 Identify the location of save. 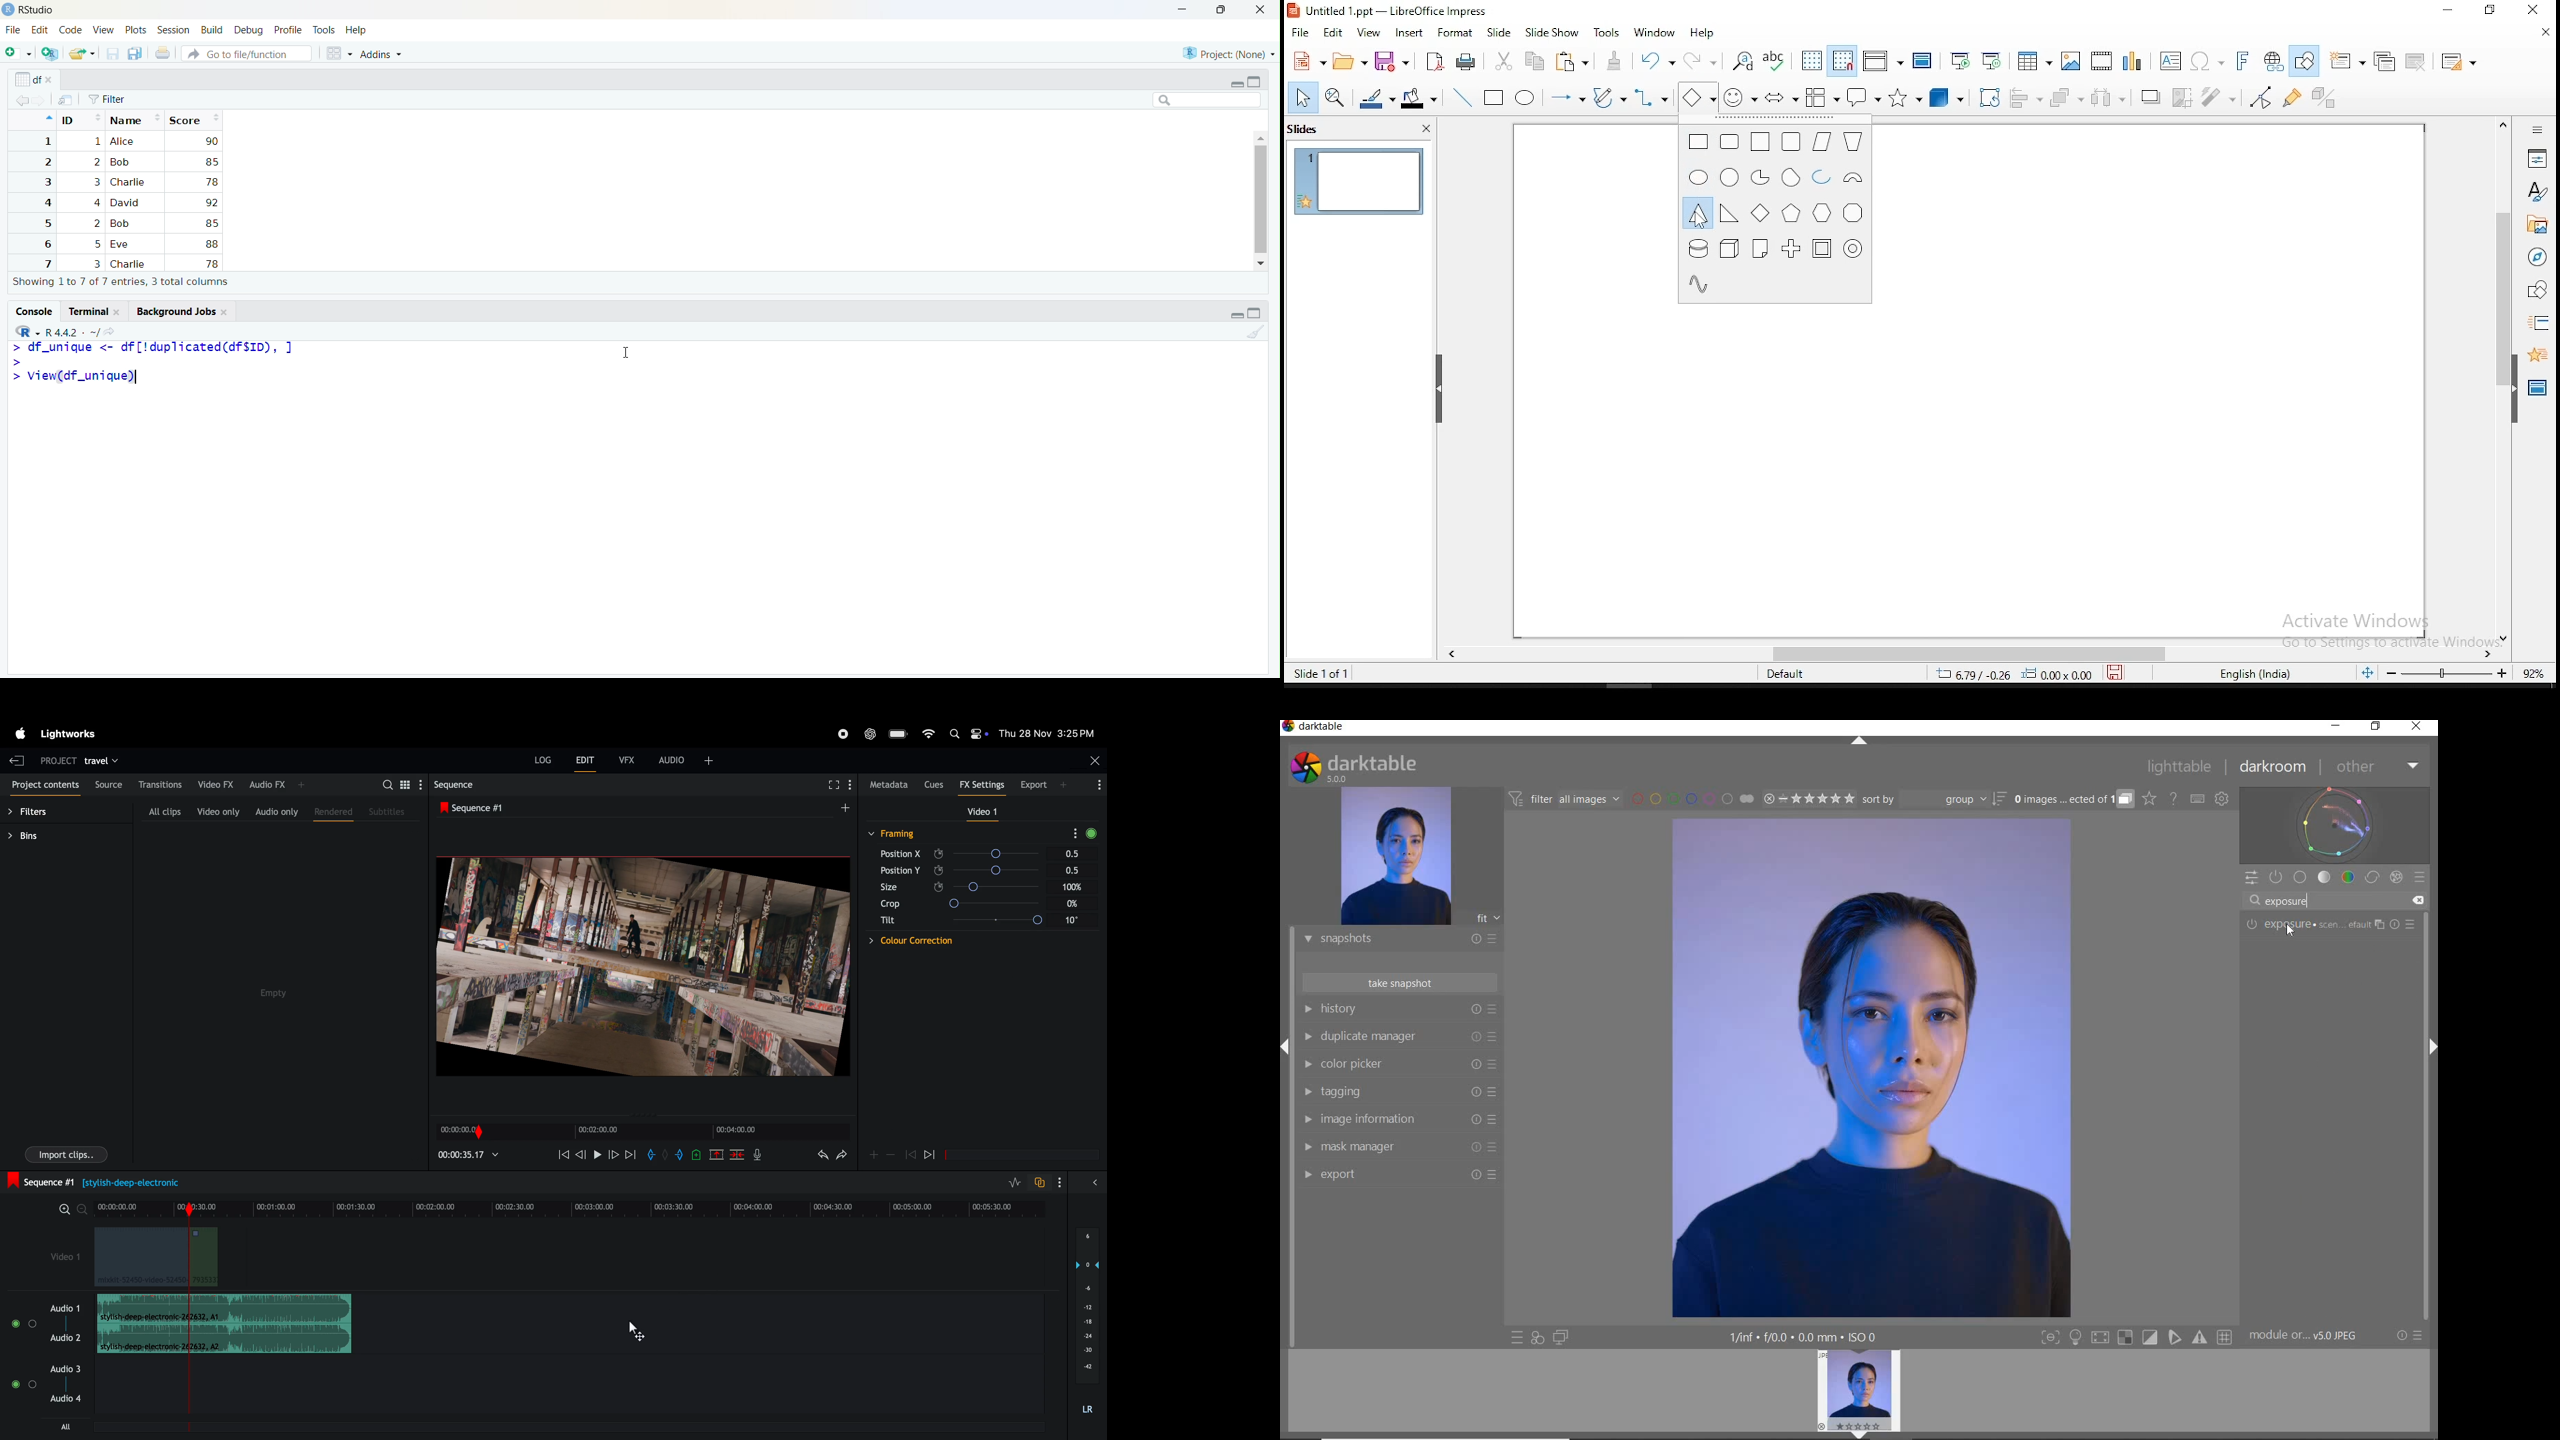
(2115, 675).